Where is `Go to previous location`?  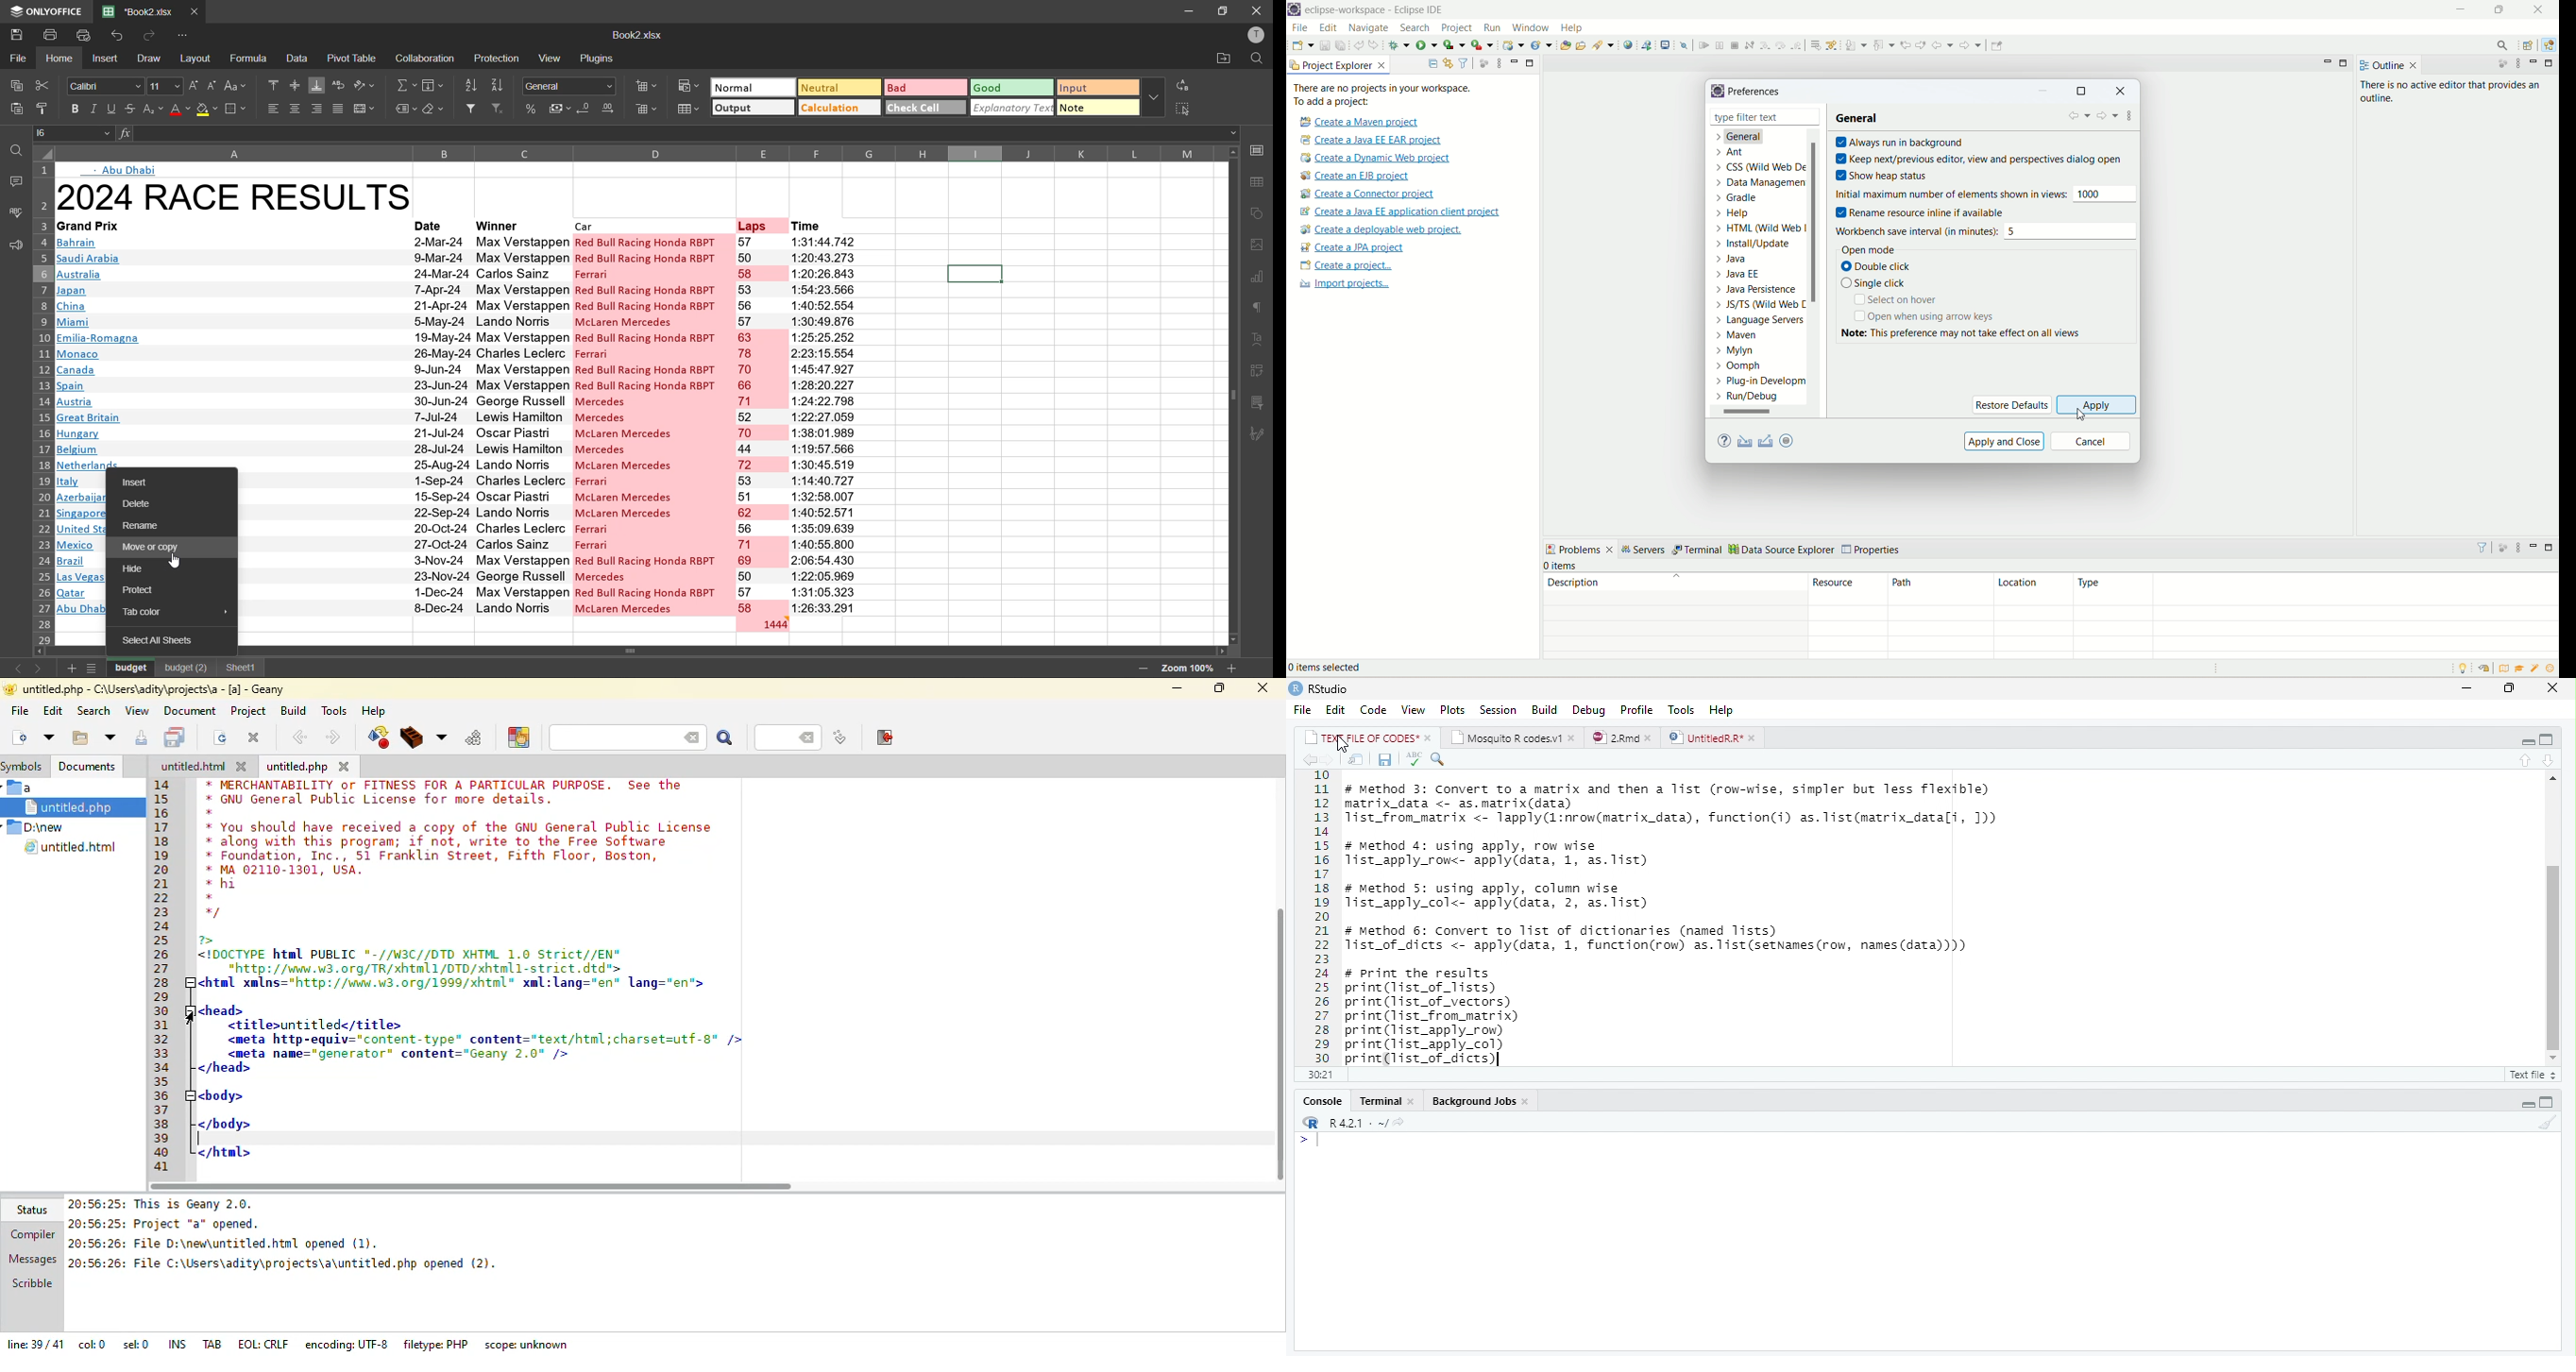
Go to previous location is located at coordinates (1308, 760).